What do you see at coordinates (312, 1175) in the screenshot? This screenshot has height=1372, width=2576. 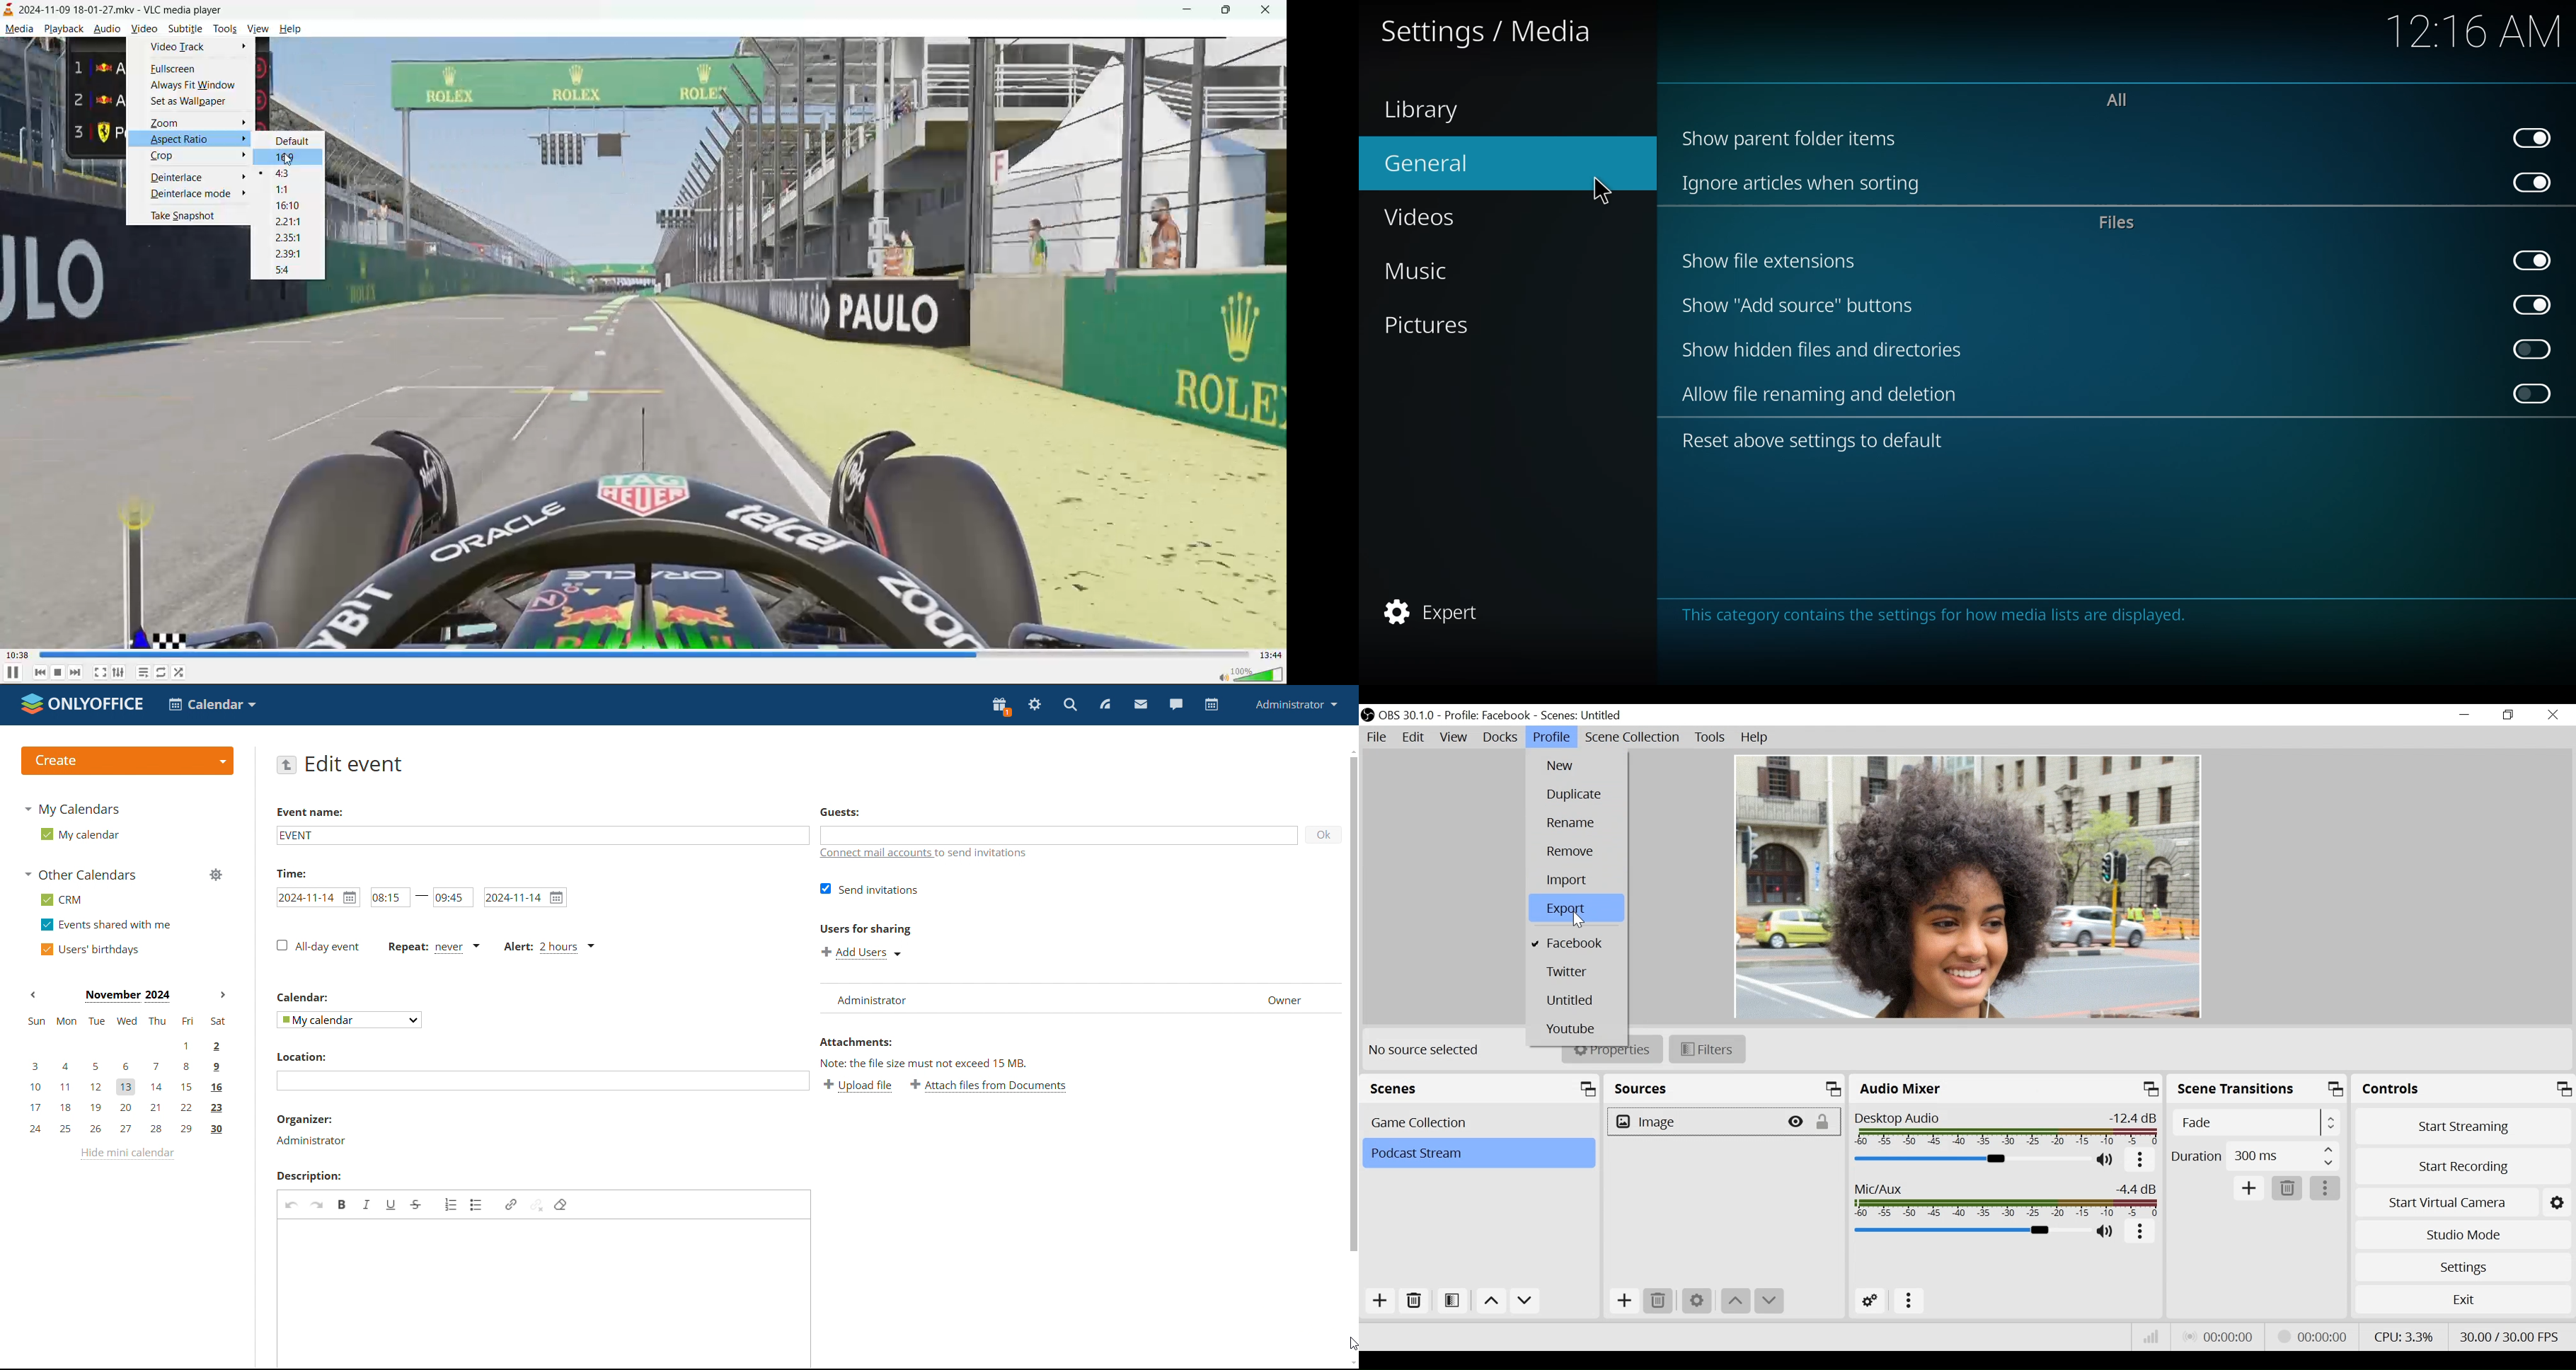 I see `description label` at bounding box center [312, 1175].